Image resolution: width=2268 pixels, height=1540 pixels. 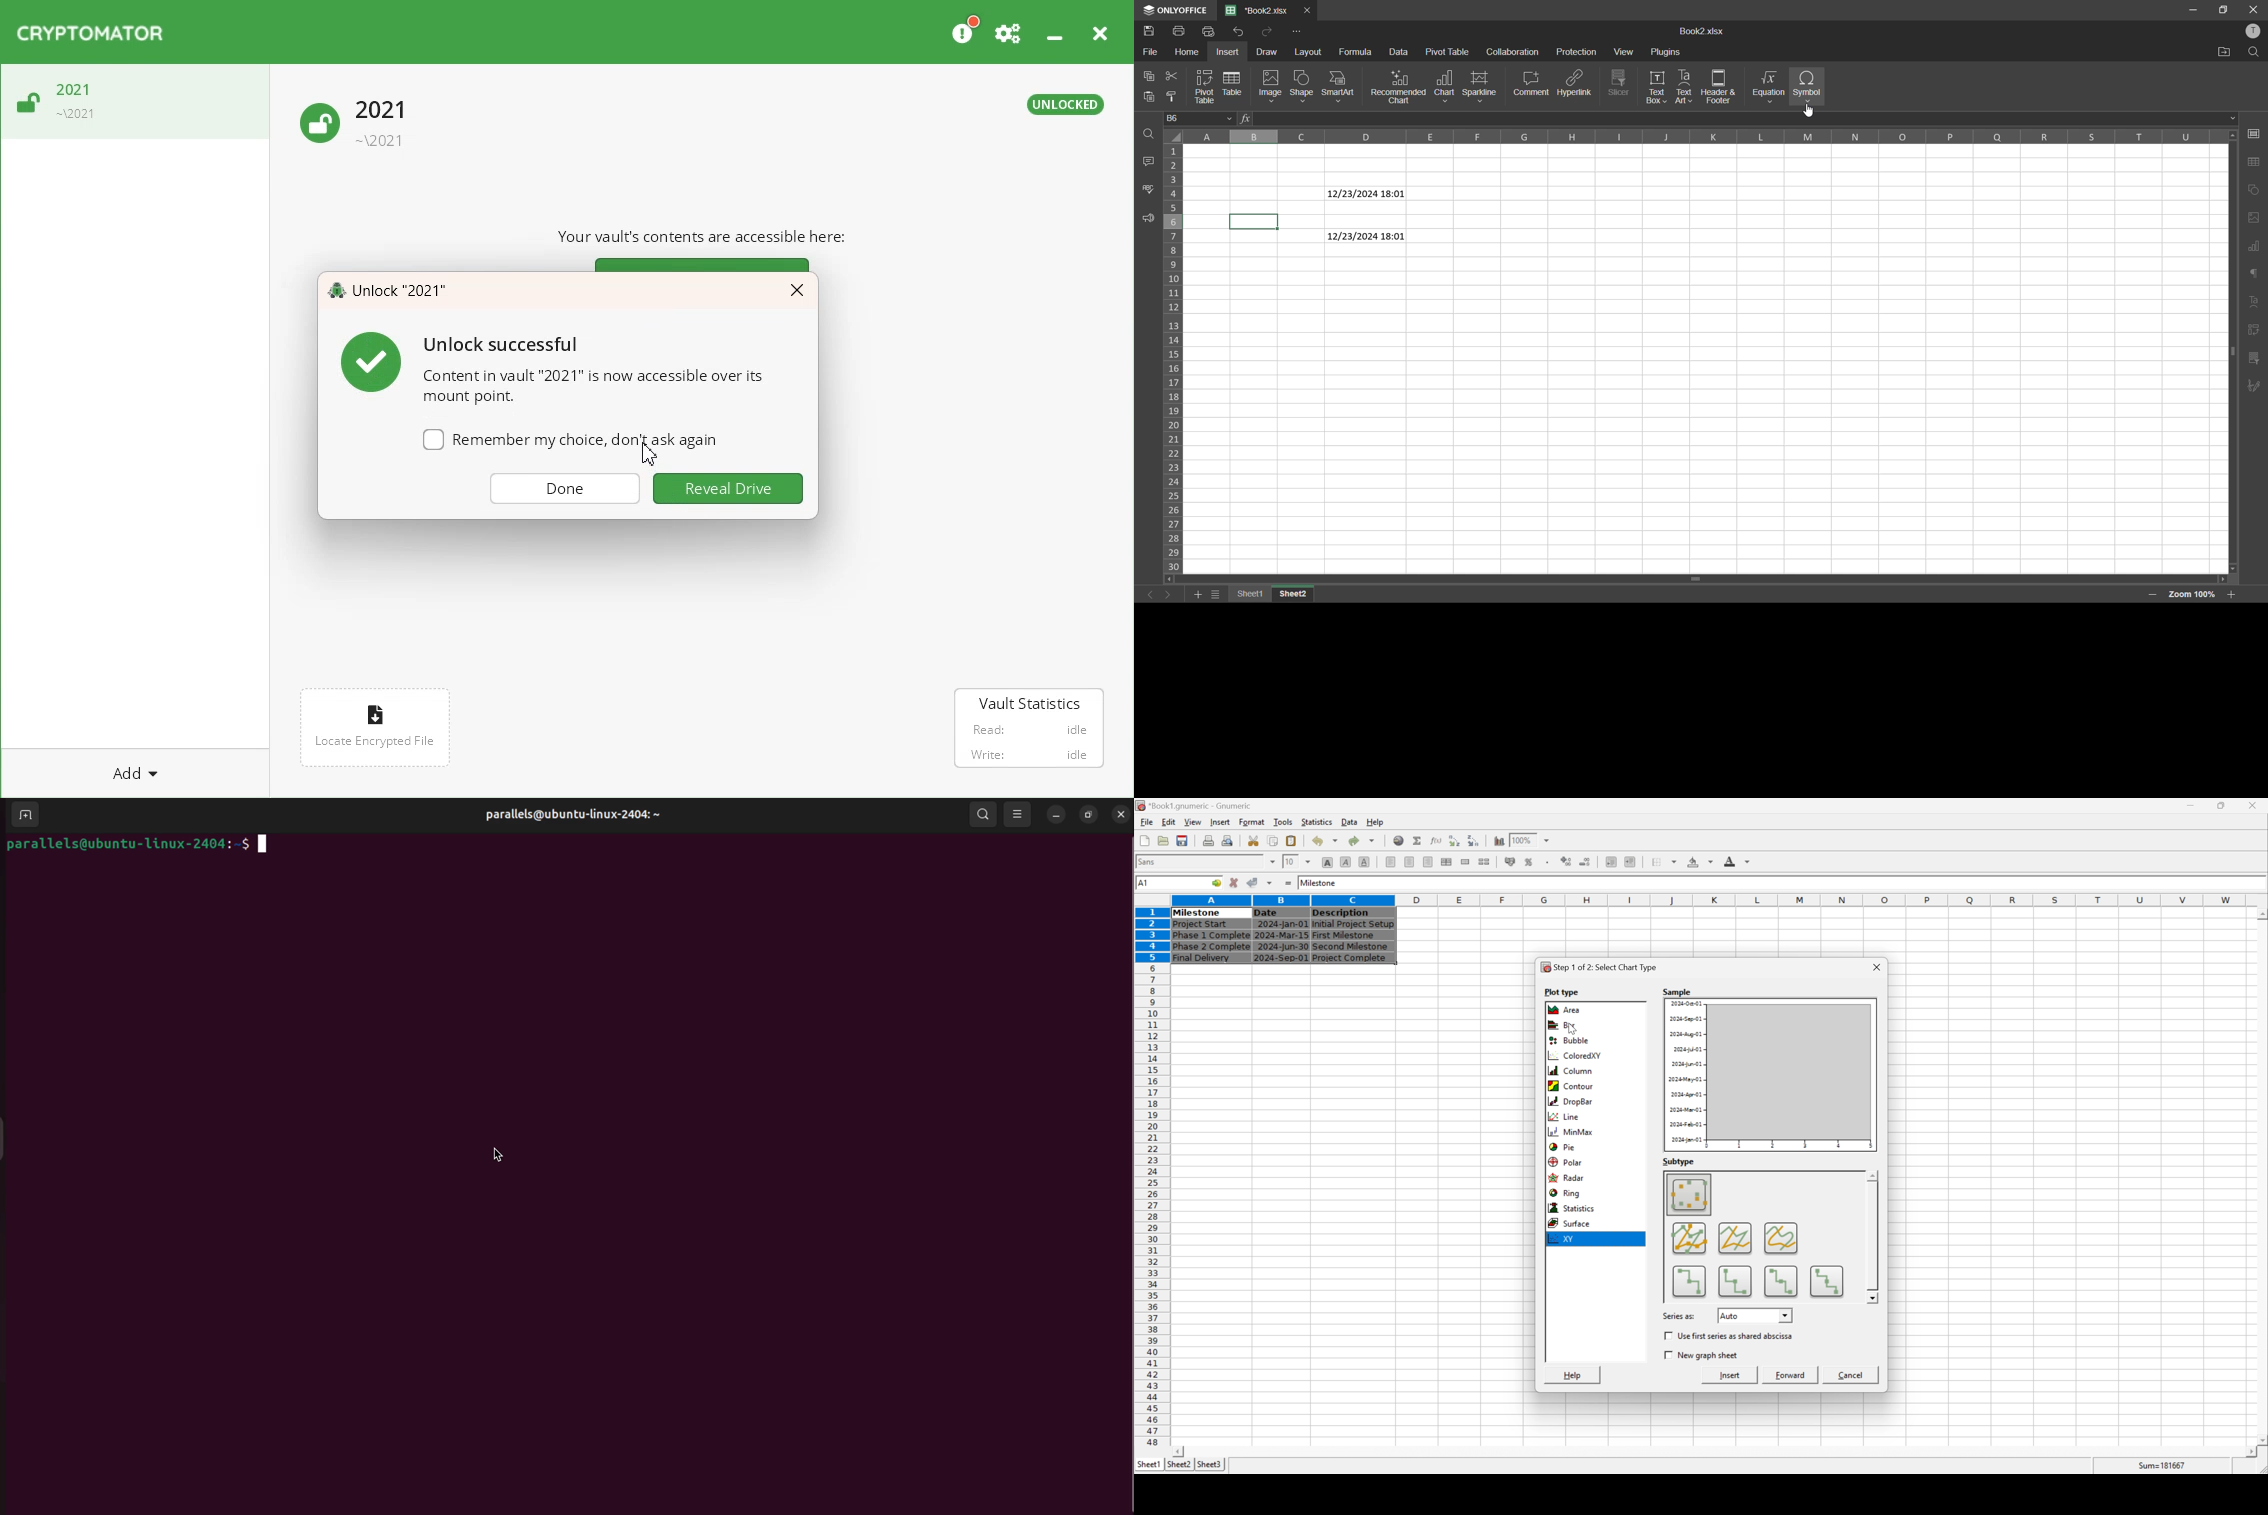 What do you see at coordinates (2222, 53) in the screenshot?
I see `open location` at bounding box center [2222, 53].